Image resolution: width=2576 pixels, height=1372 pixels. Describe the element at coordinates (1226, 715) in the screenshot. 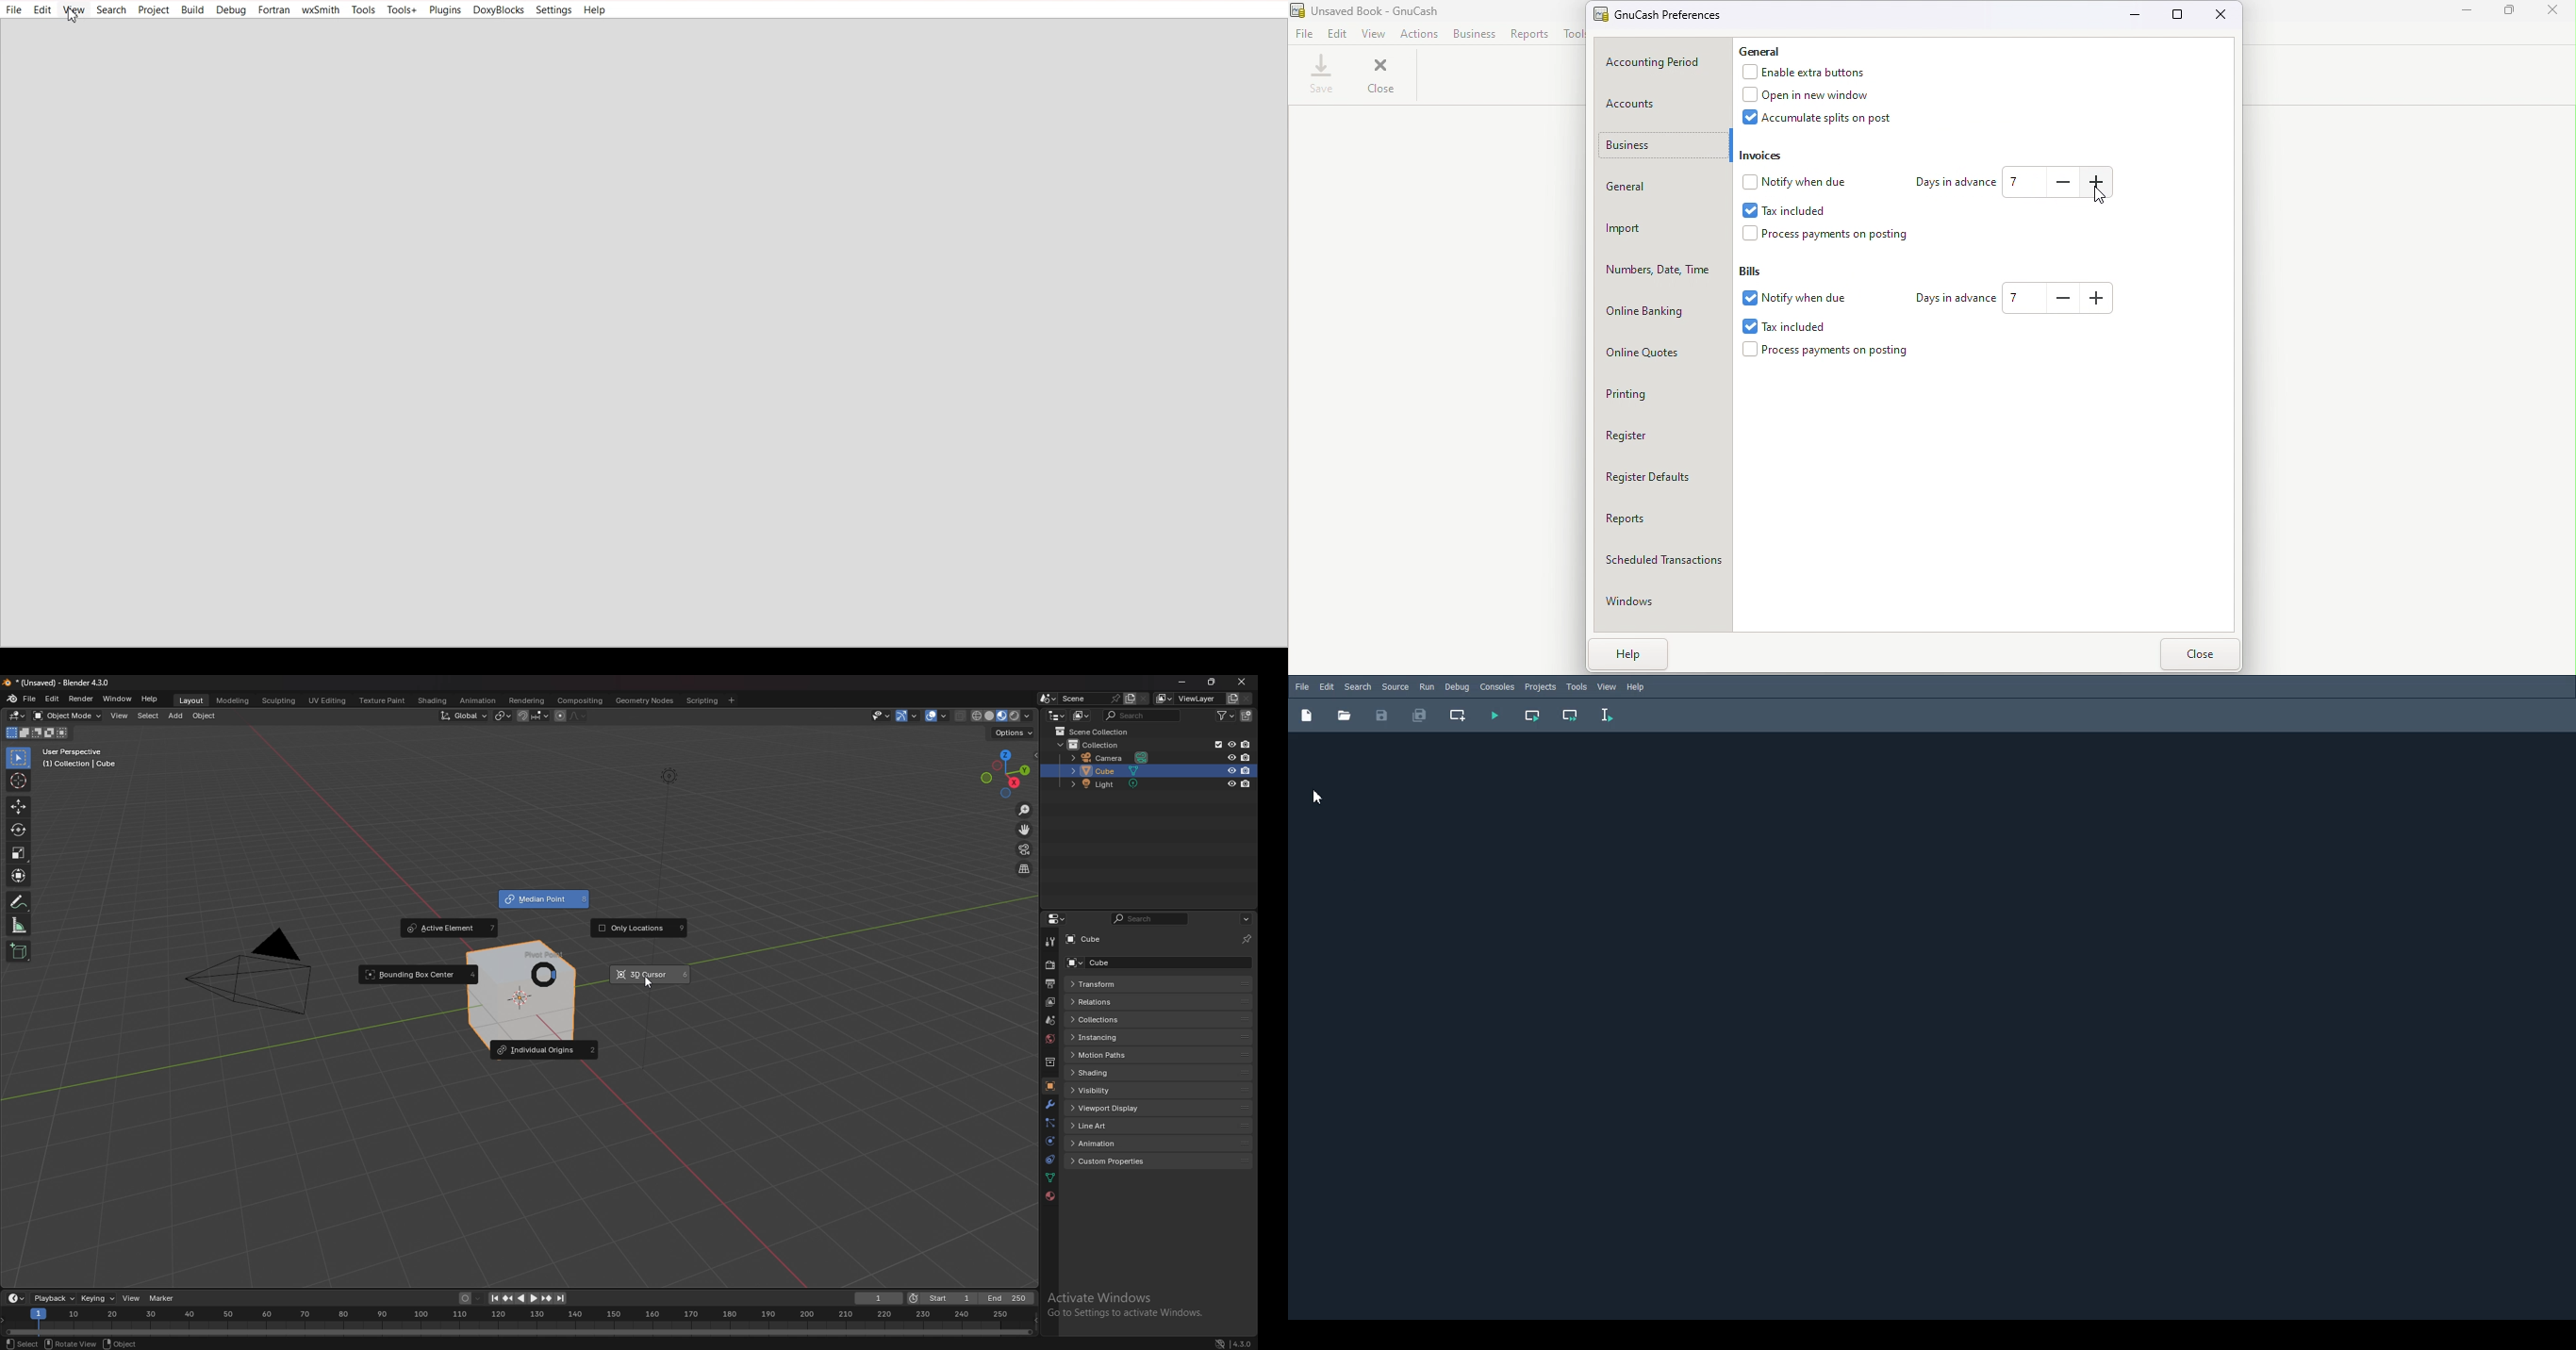

I see `filter` at that location.